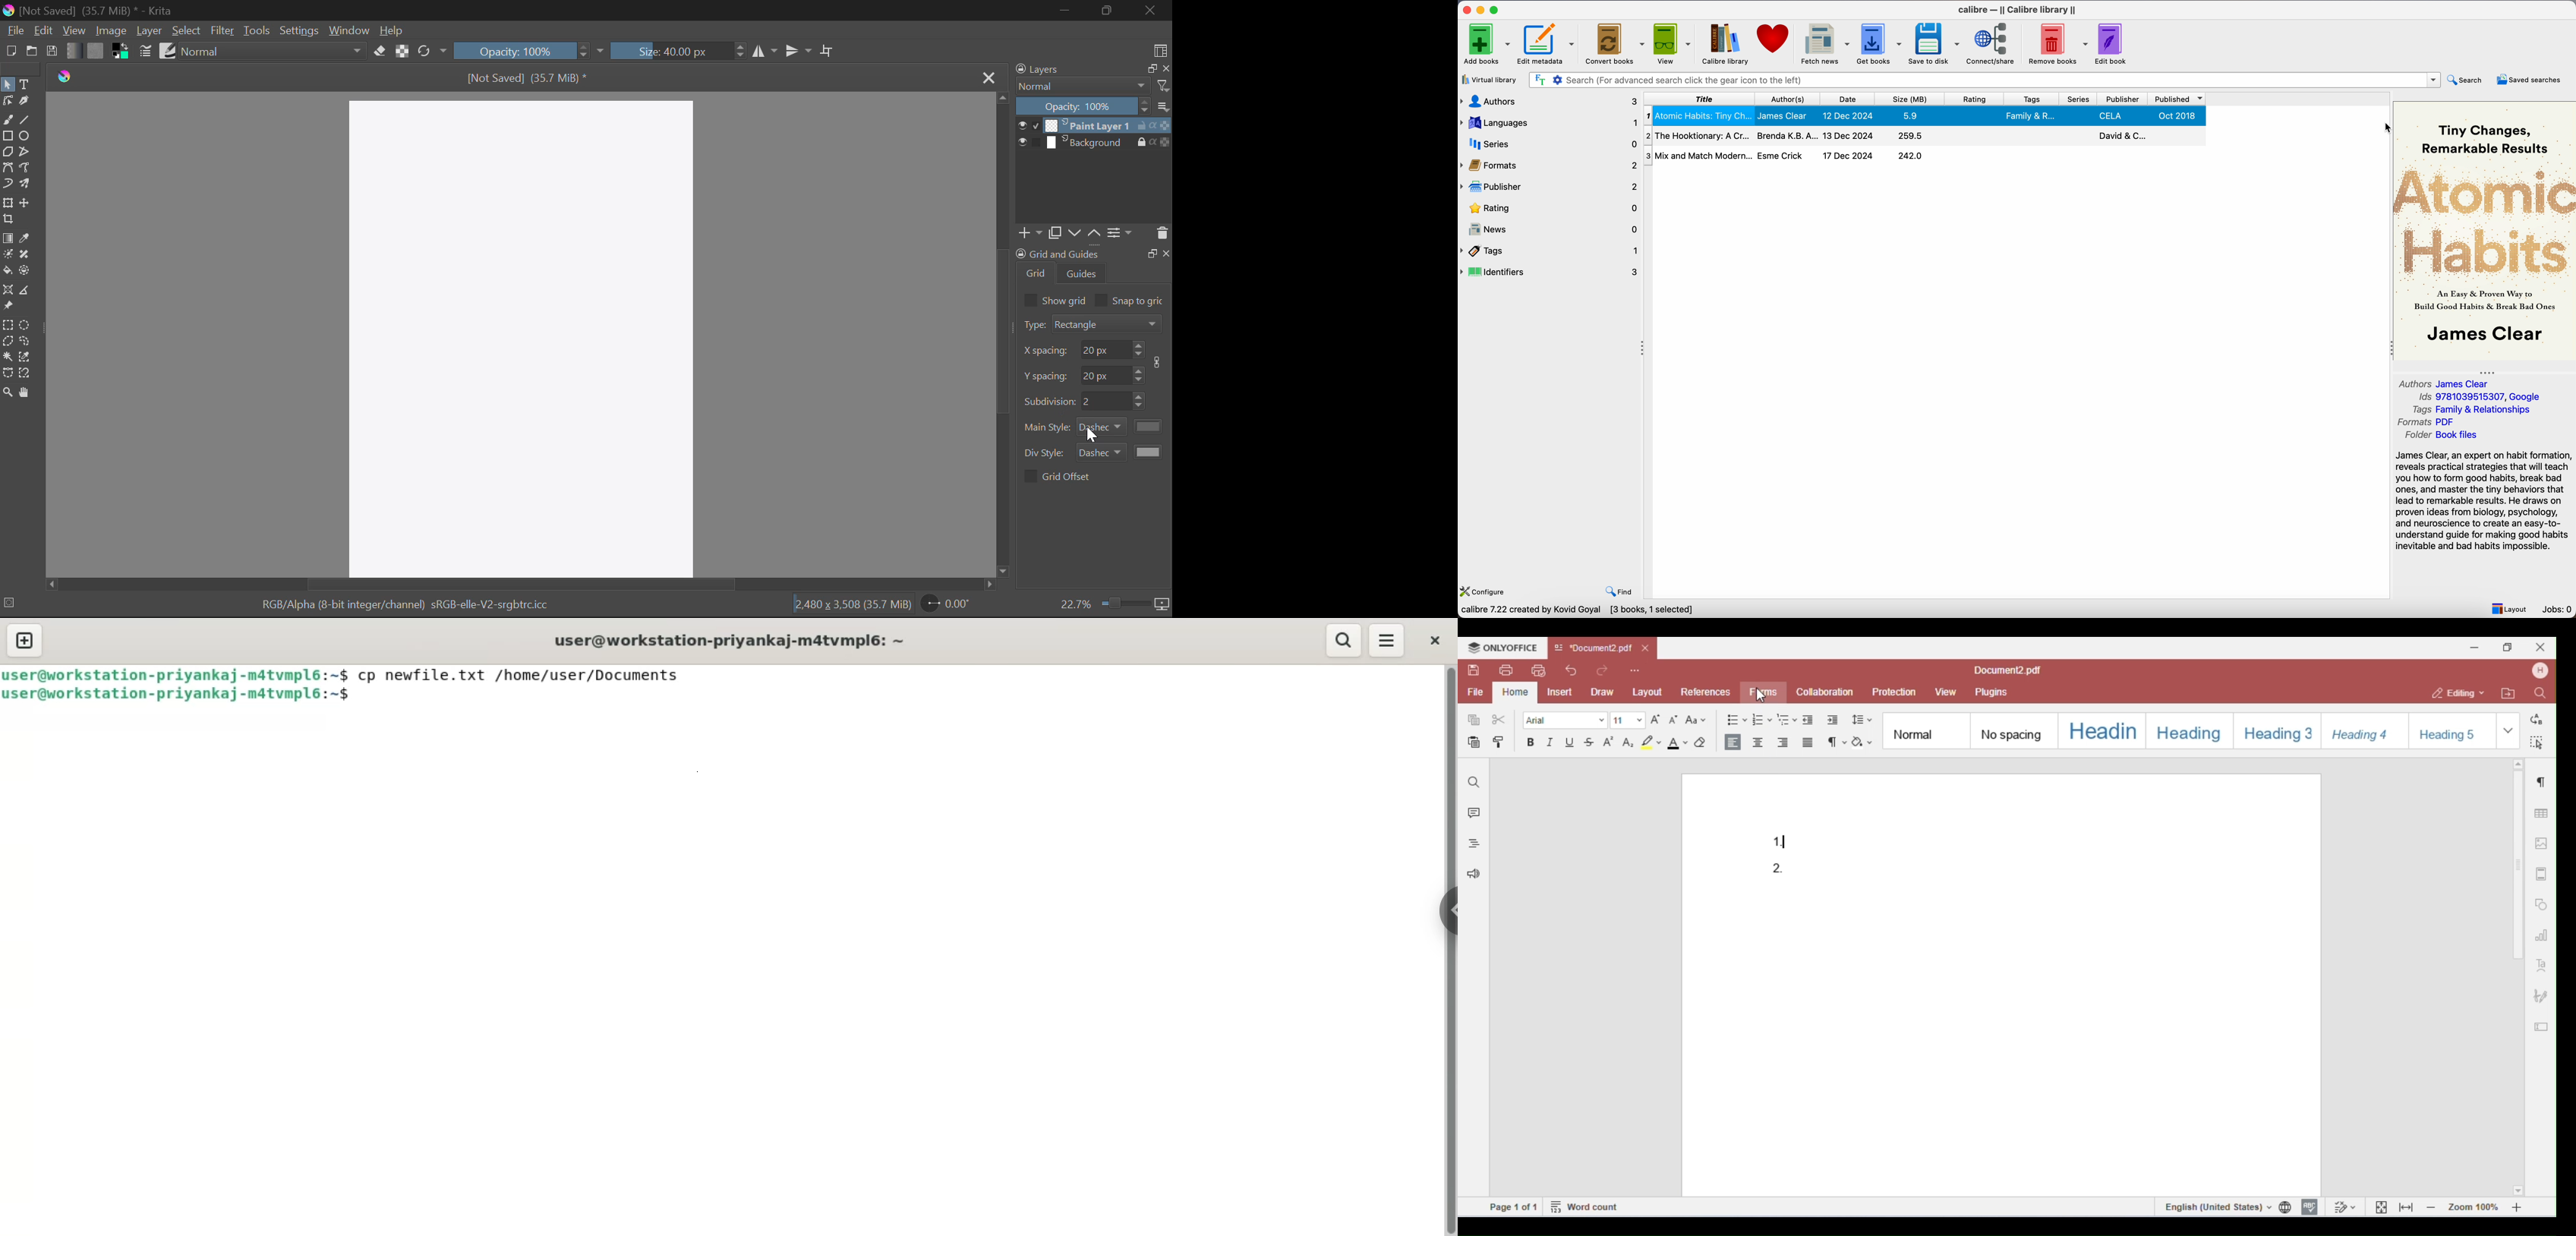 This screenshot has height=1260, width=2576. Describe the element at coordinates (526, 77) in the screenshot. I see `[Not Saved] (35.7 MiB) *` at that location.